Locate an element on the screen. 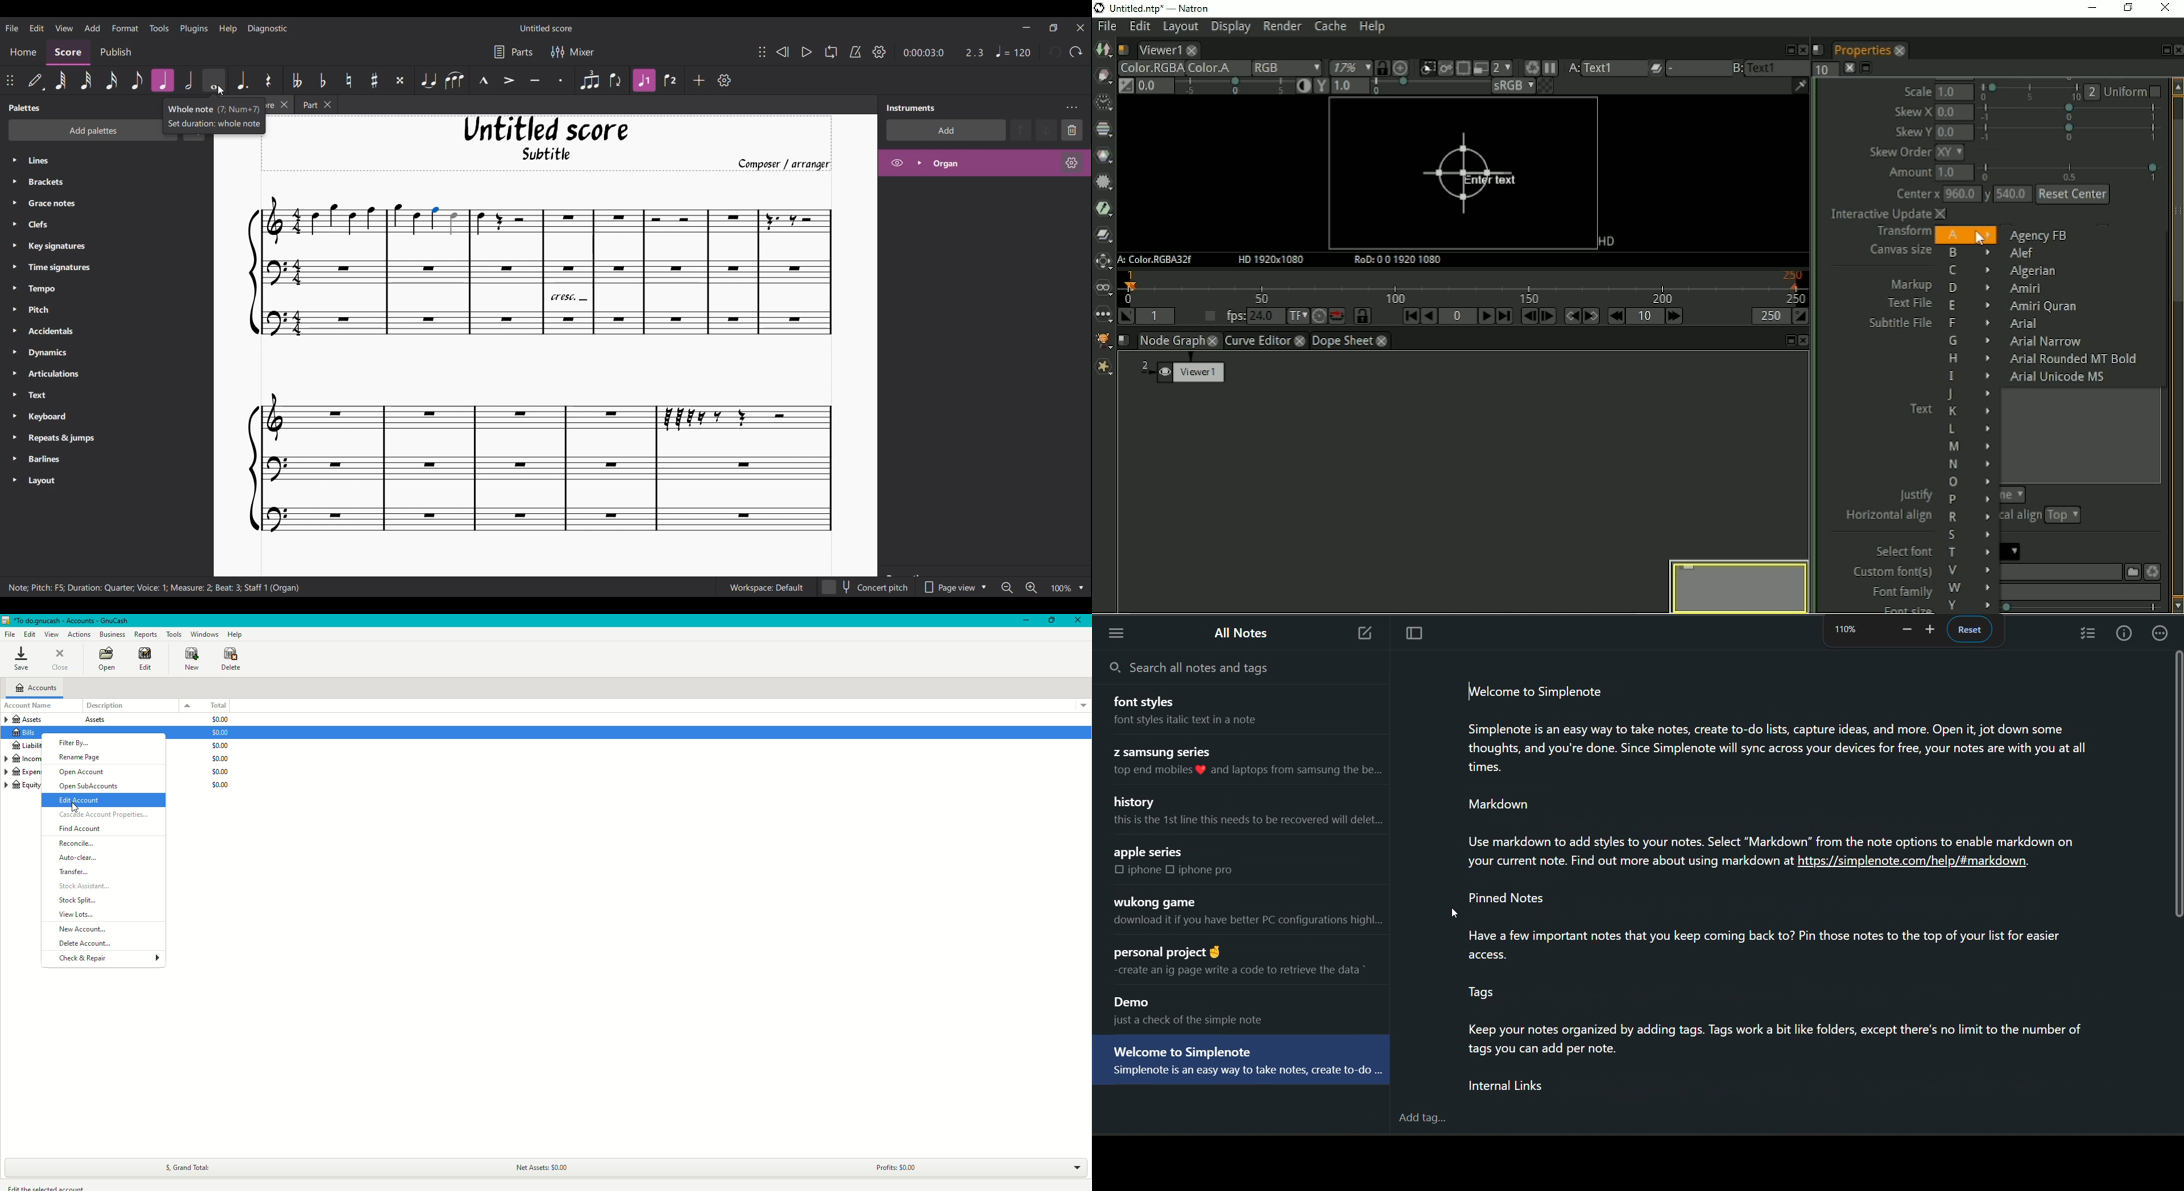 The image size is (2184, 1204). zoom in is located at coordinates (1933, 631).